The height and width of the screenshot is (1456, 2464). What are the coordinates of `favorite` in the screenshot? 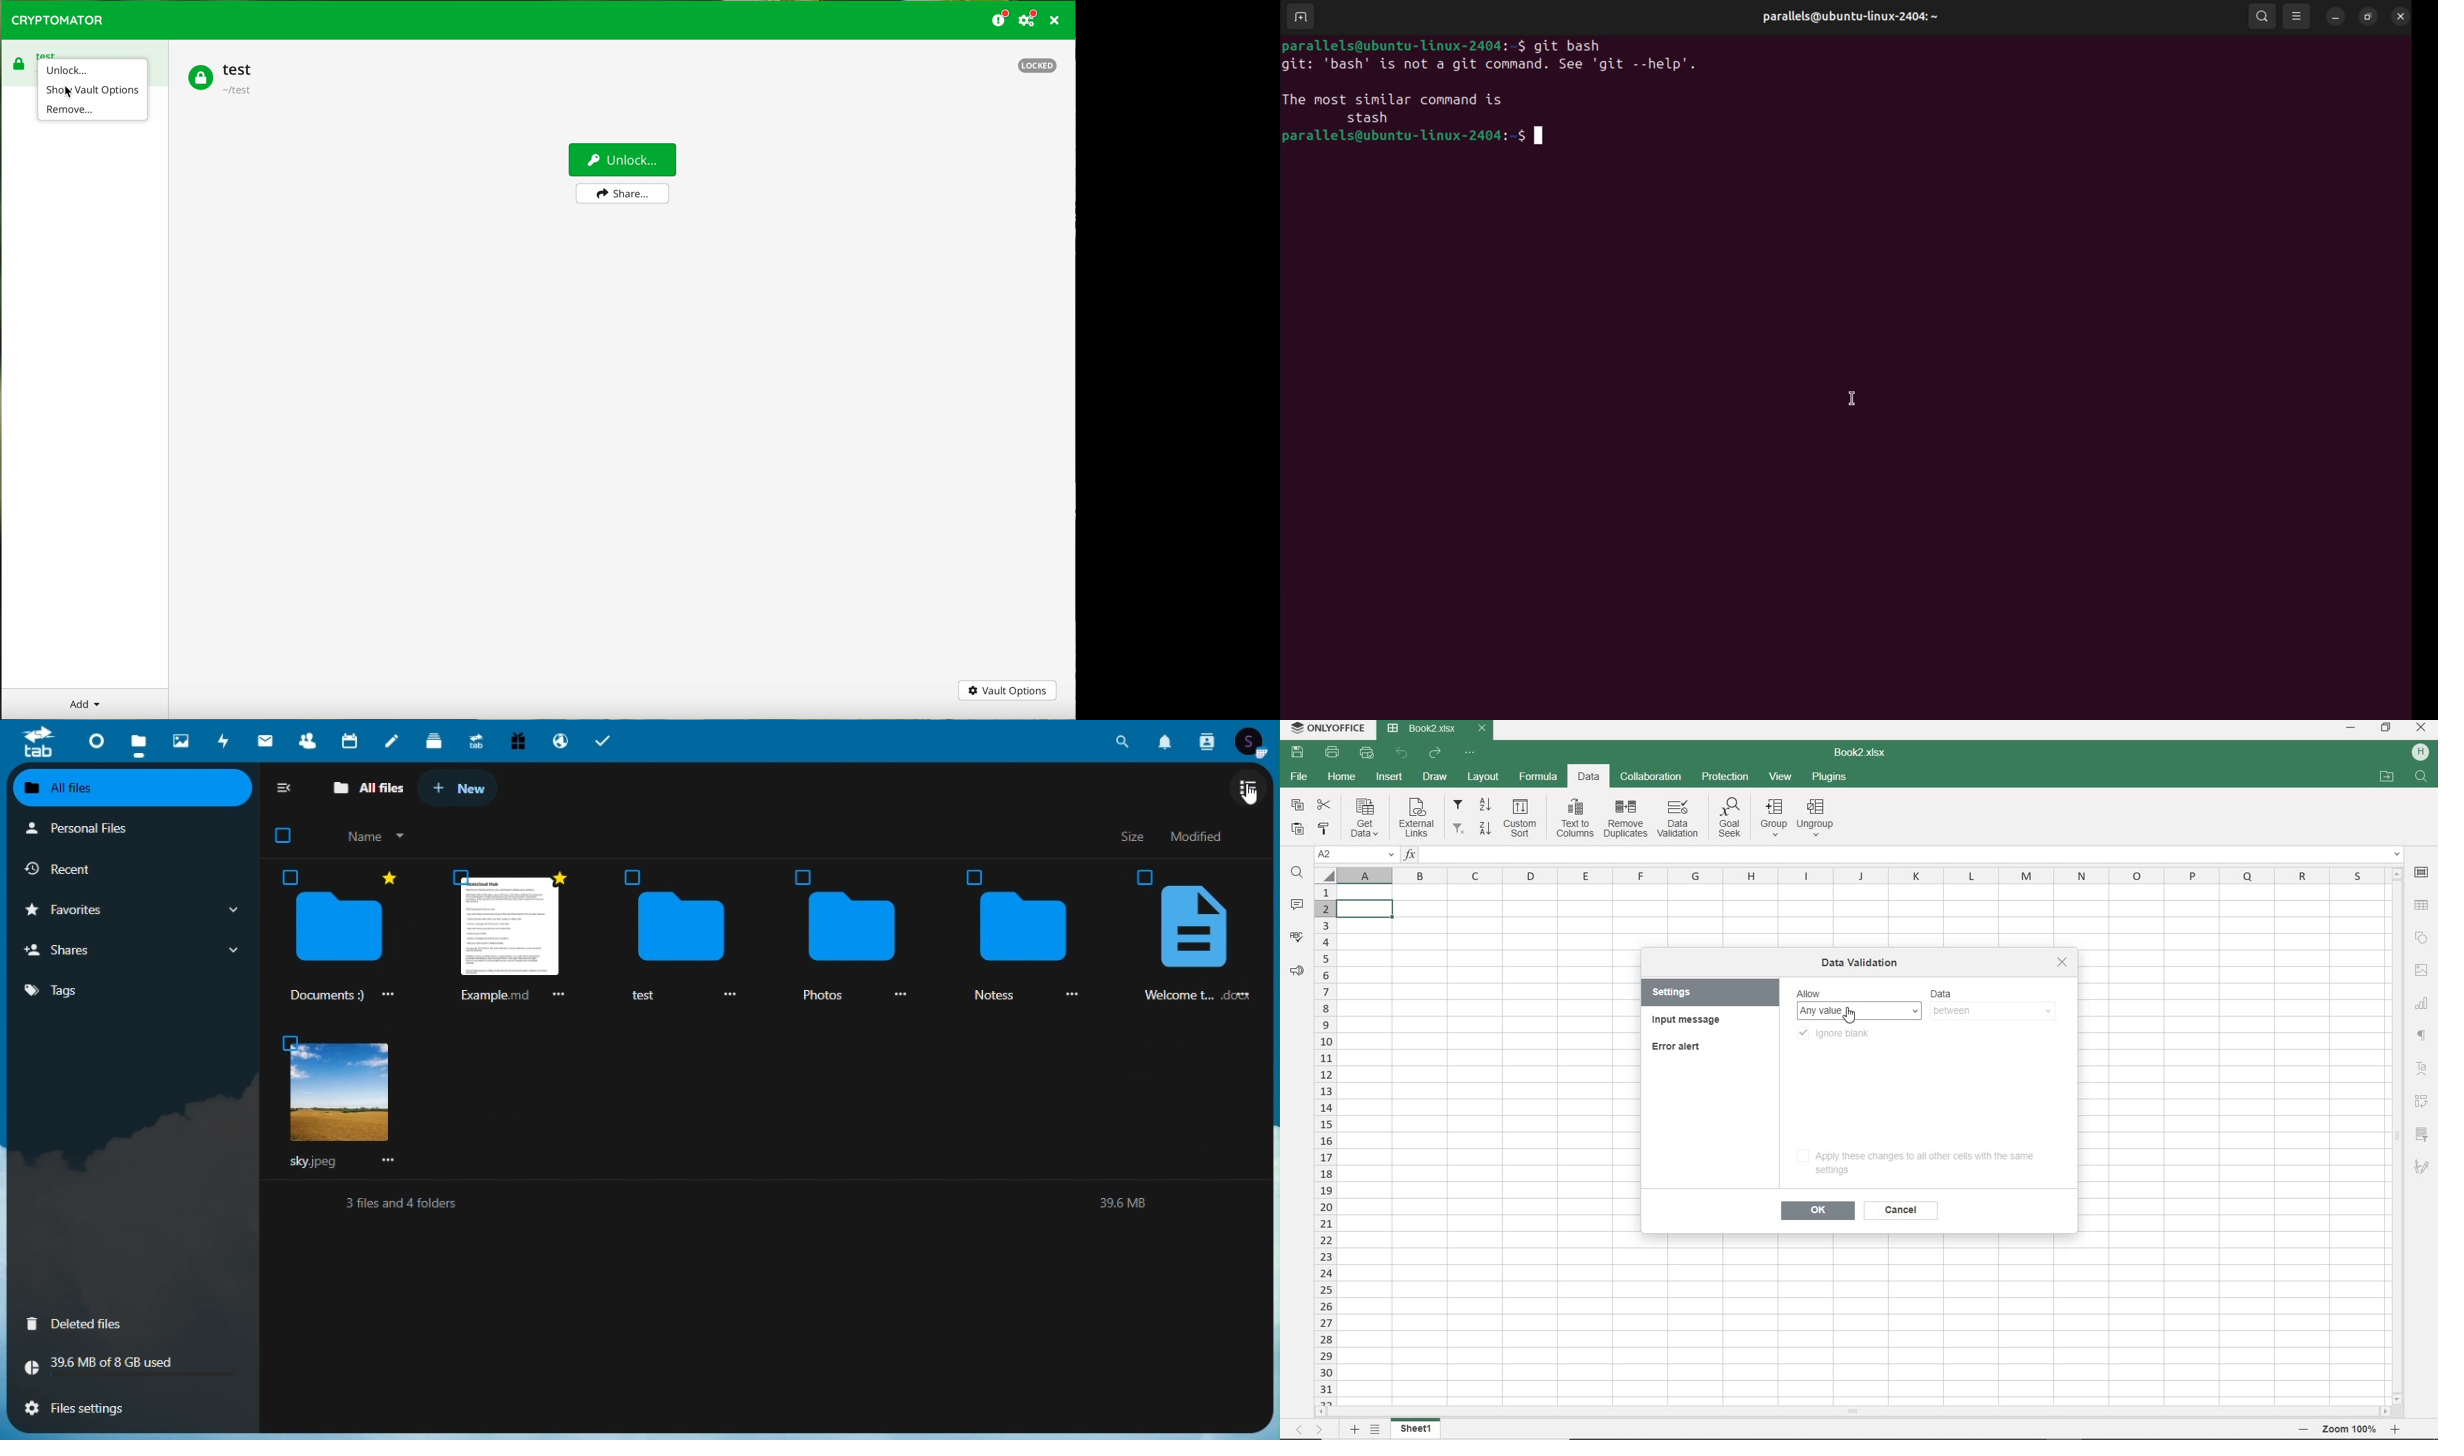 It's located at (556, 876).